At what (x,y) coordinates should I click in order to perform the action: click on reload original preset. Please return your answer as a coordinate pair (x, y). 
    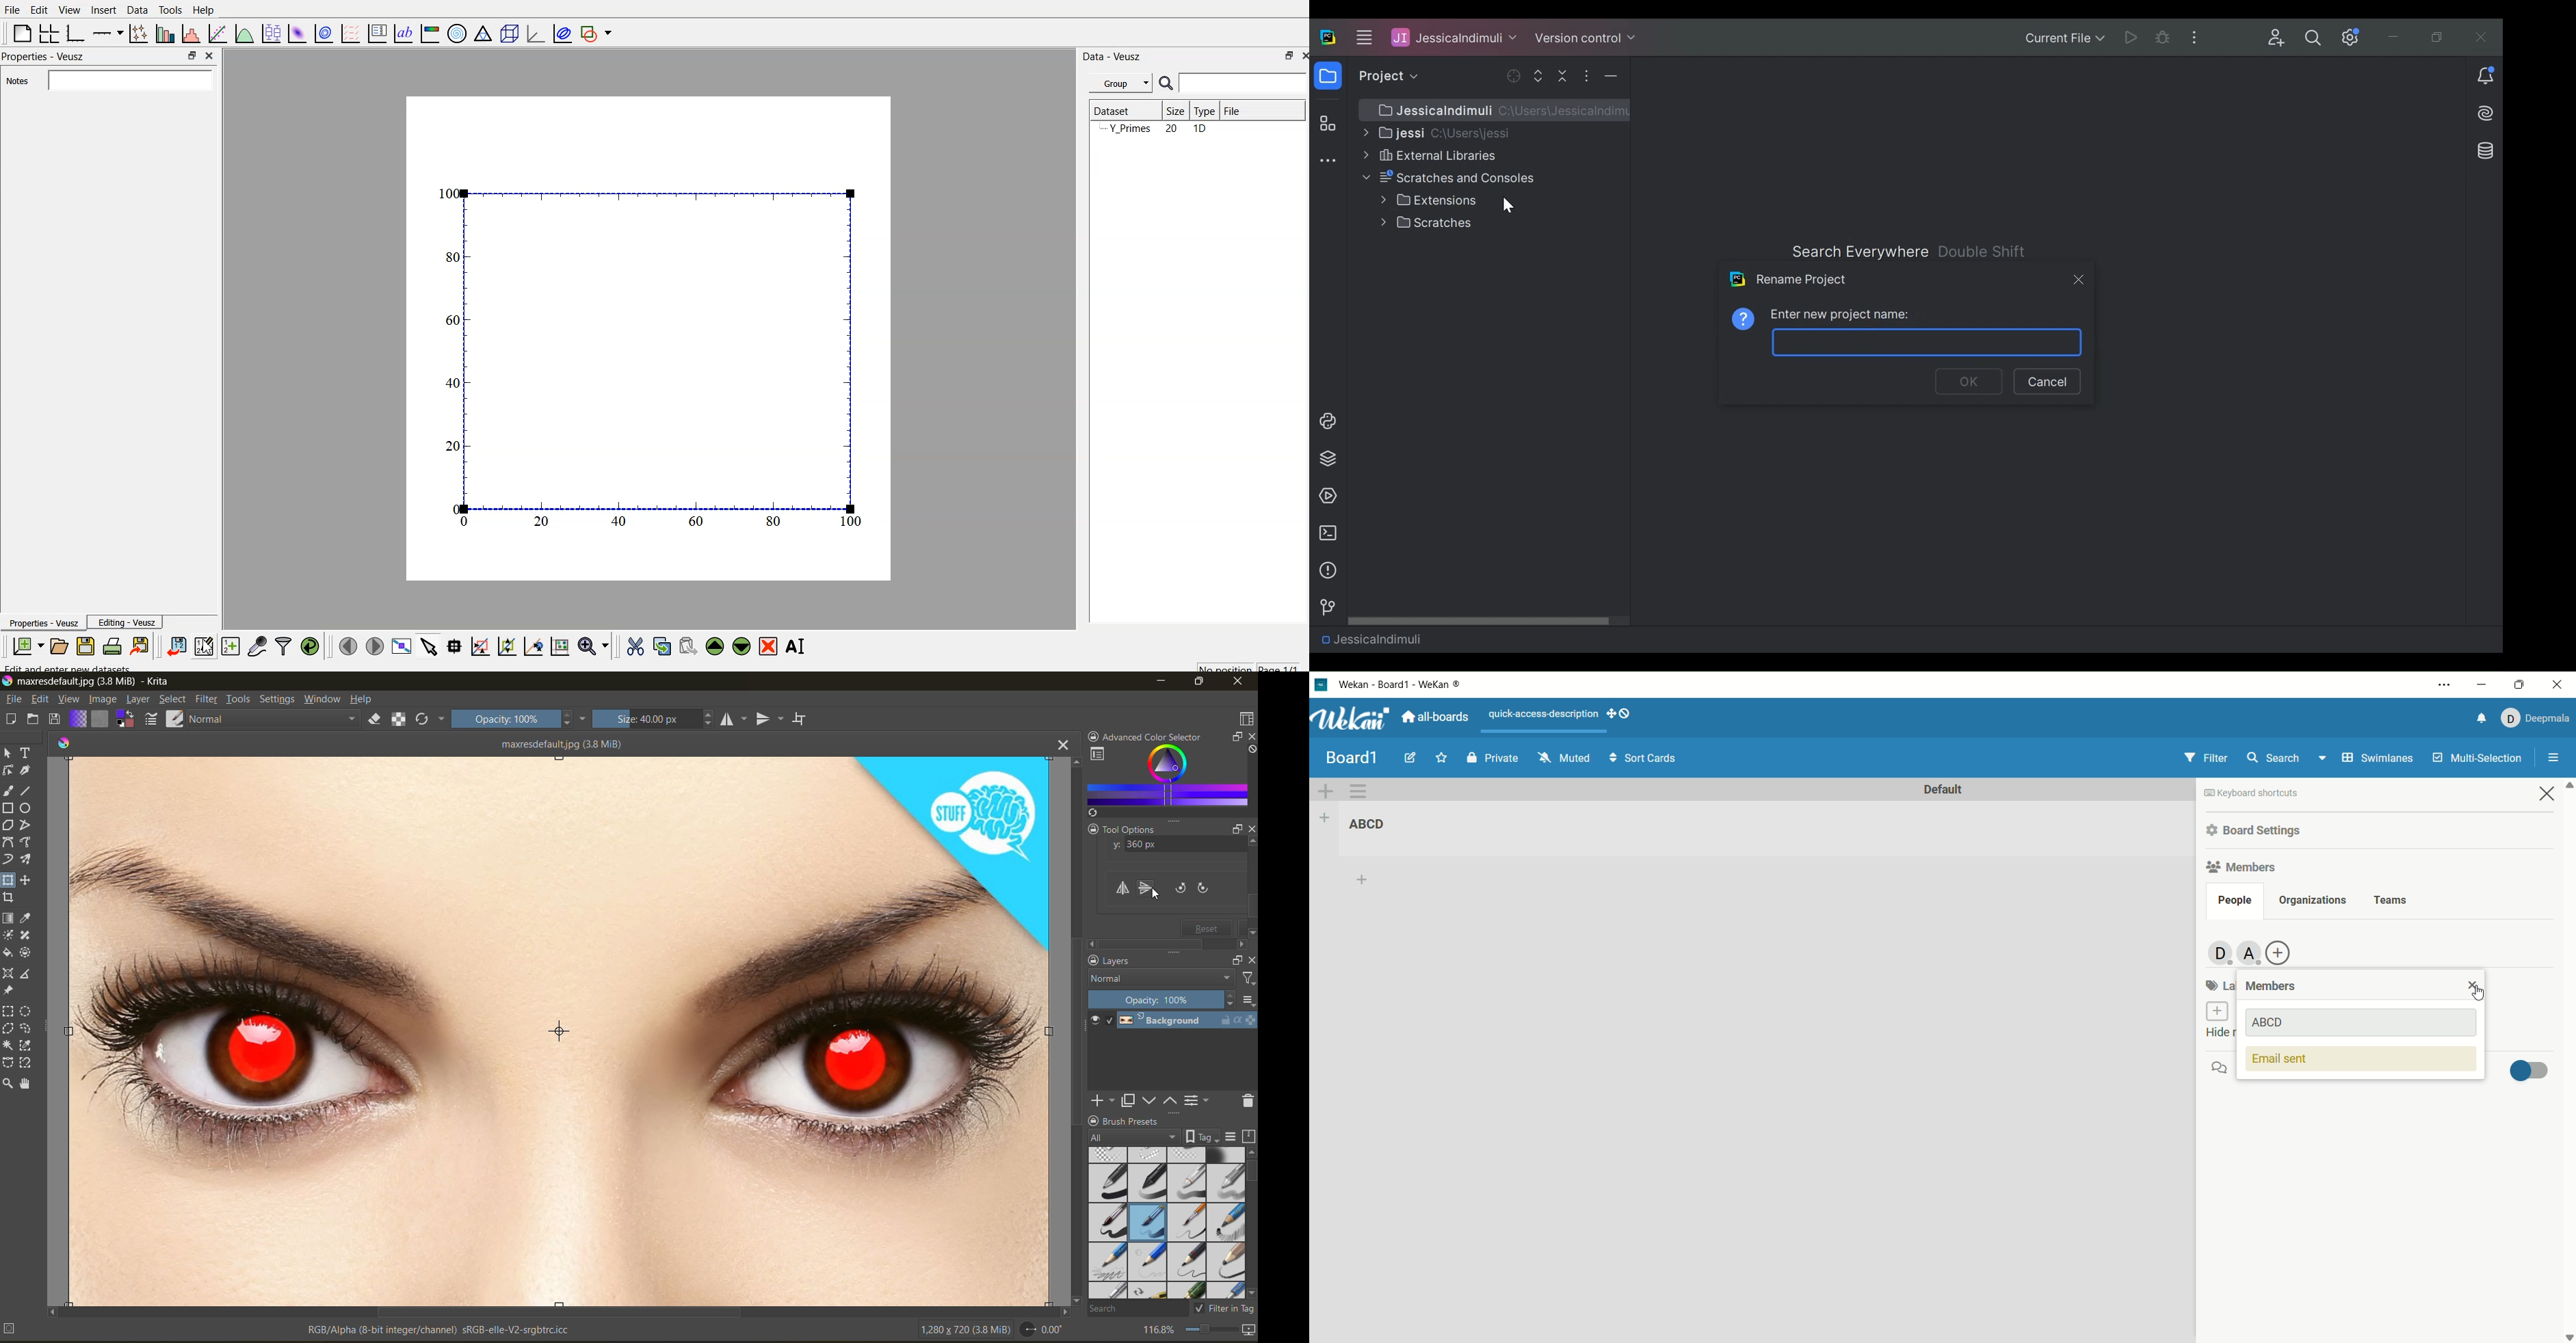
    Looking at the image, I should click on (426, 719).